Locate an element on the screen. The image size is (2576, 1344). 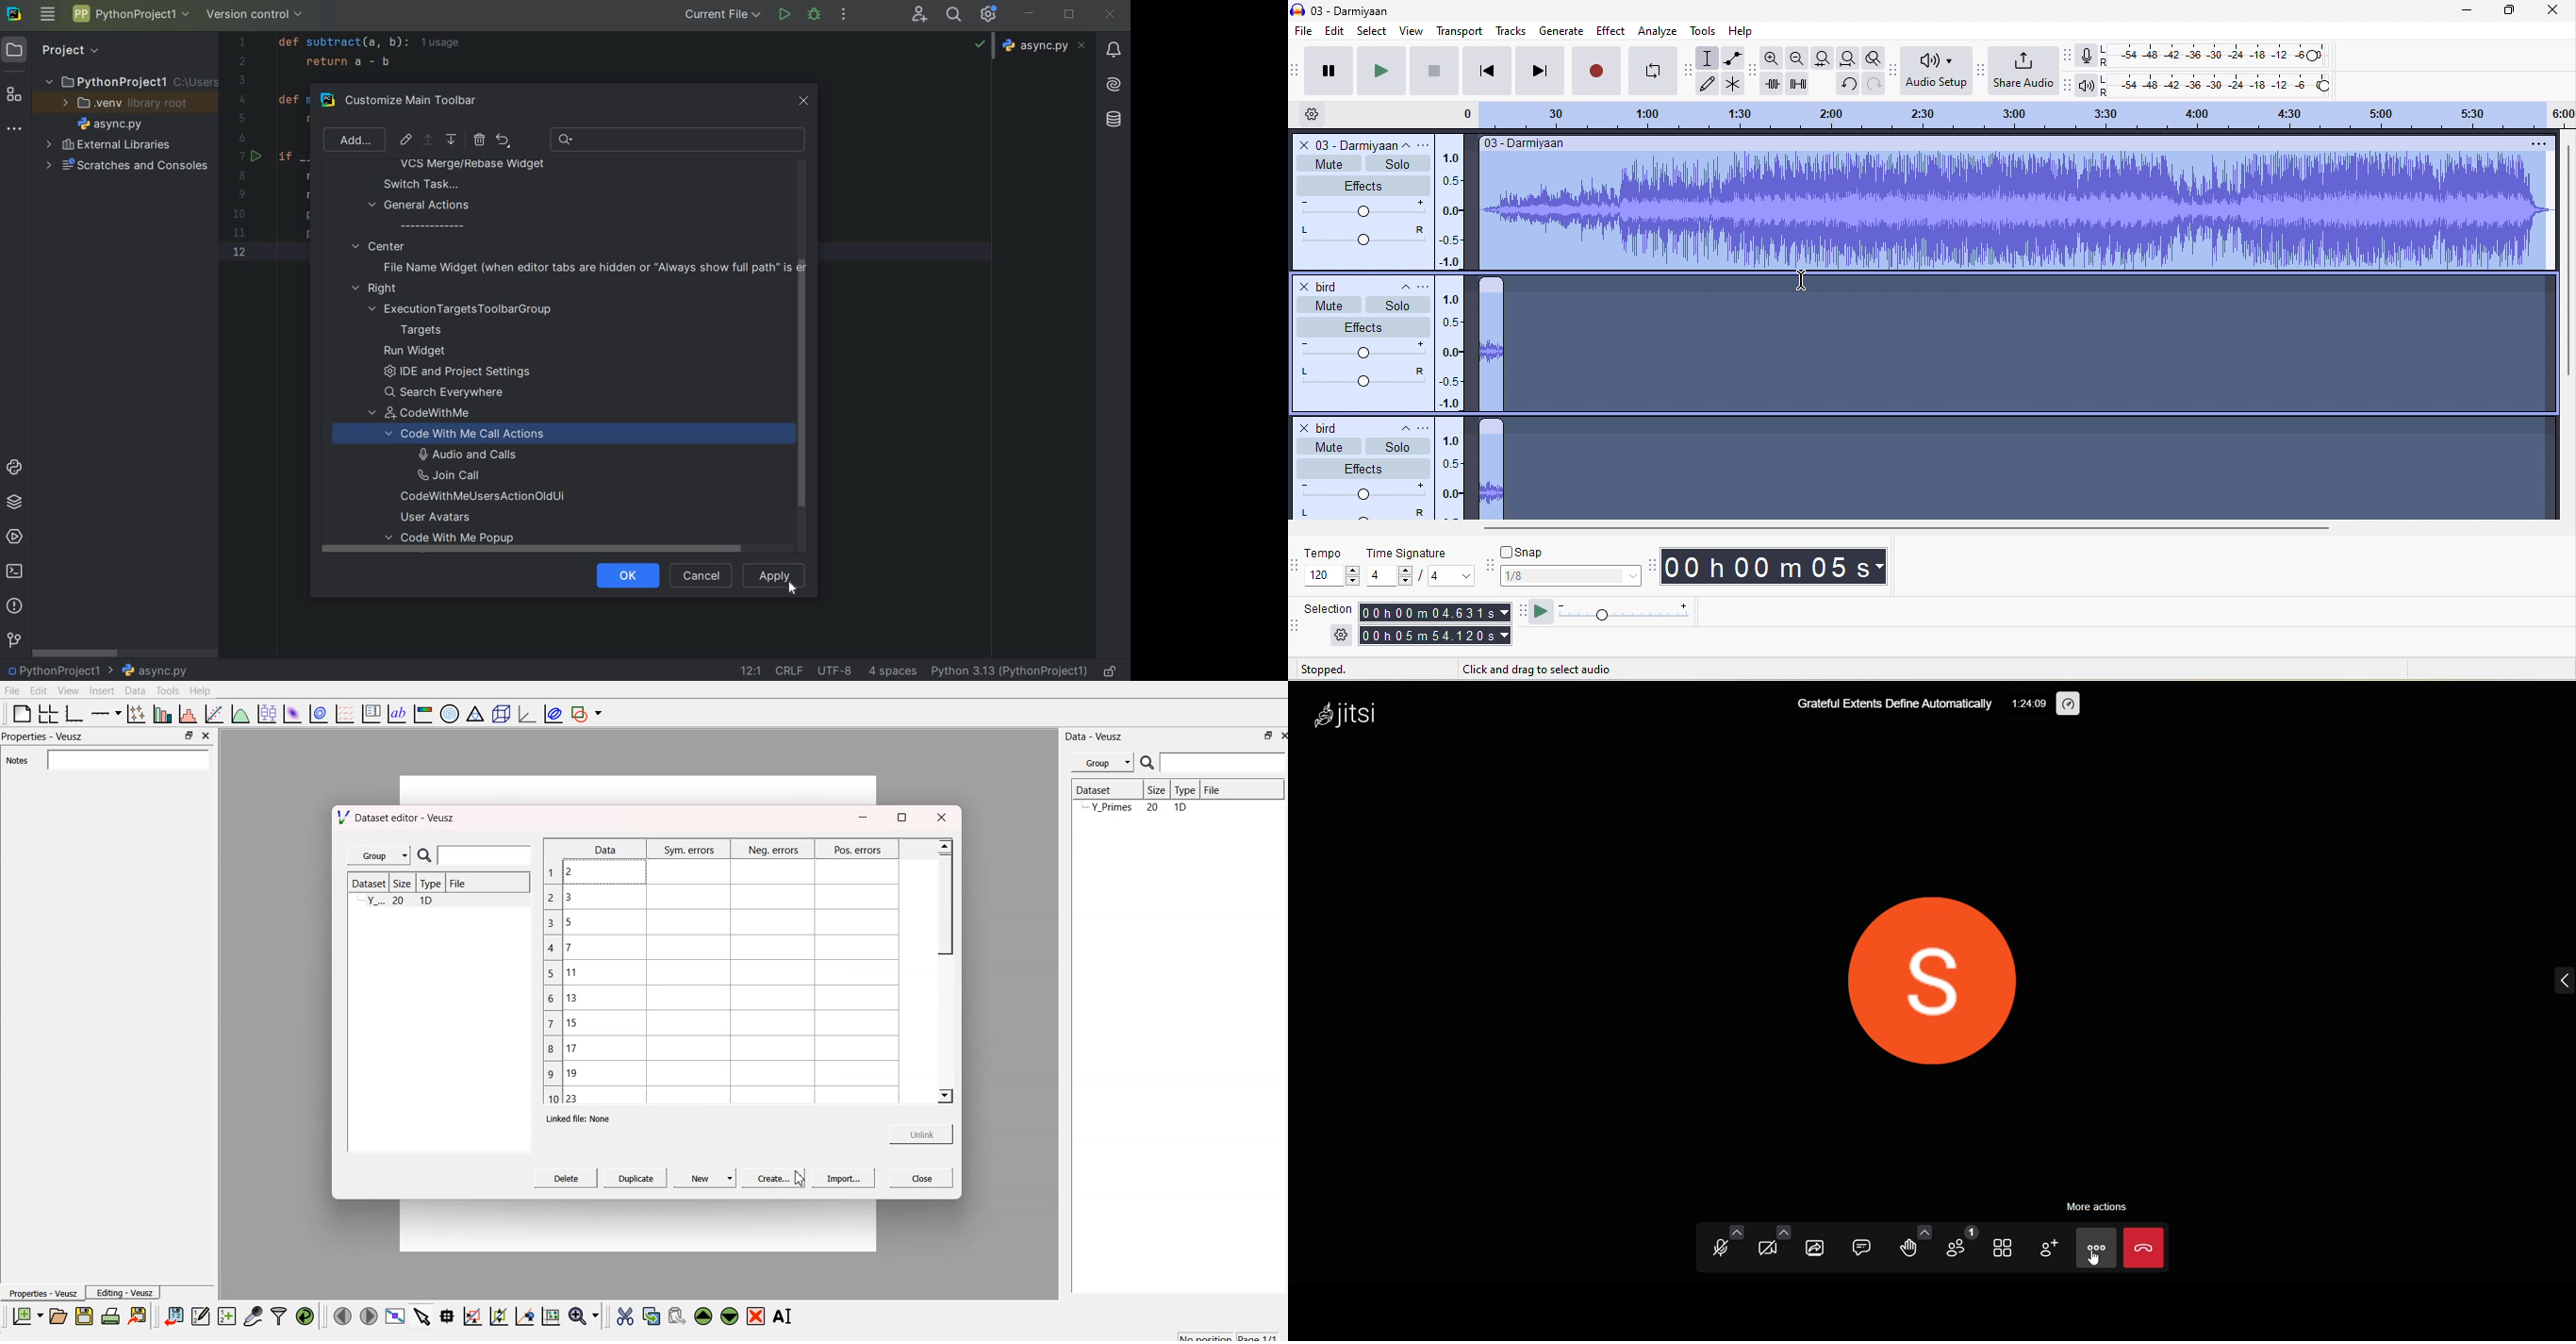
open menu is located at coordinates (1428, 285).